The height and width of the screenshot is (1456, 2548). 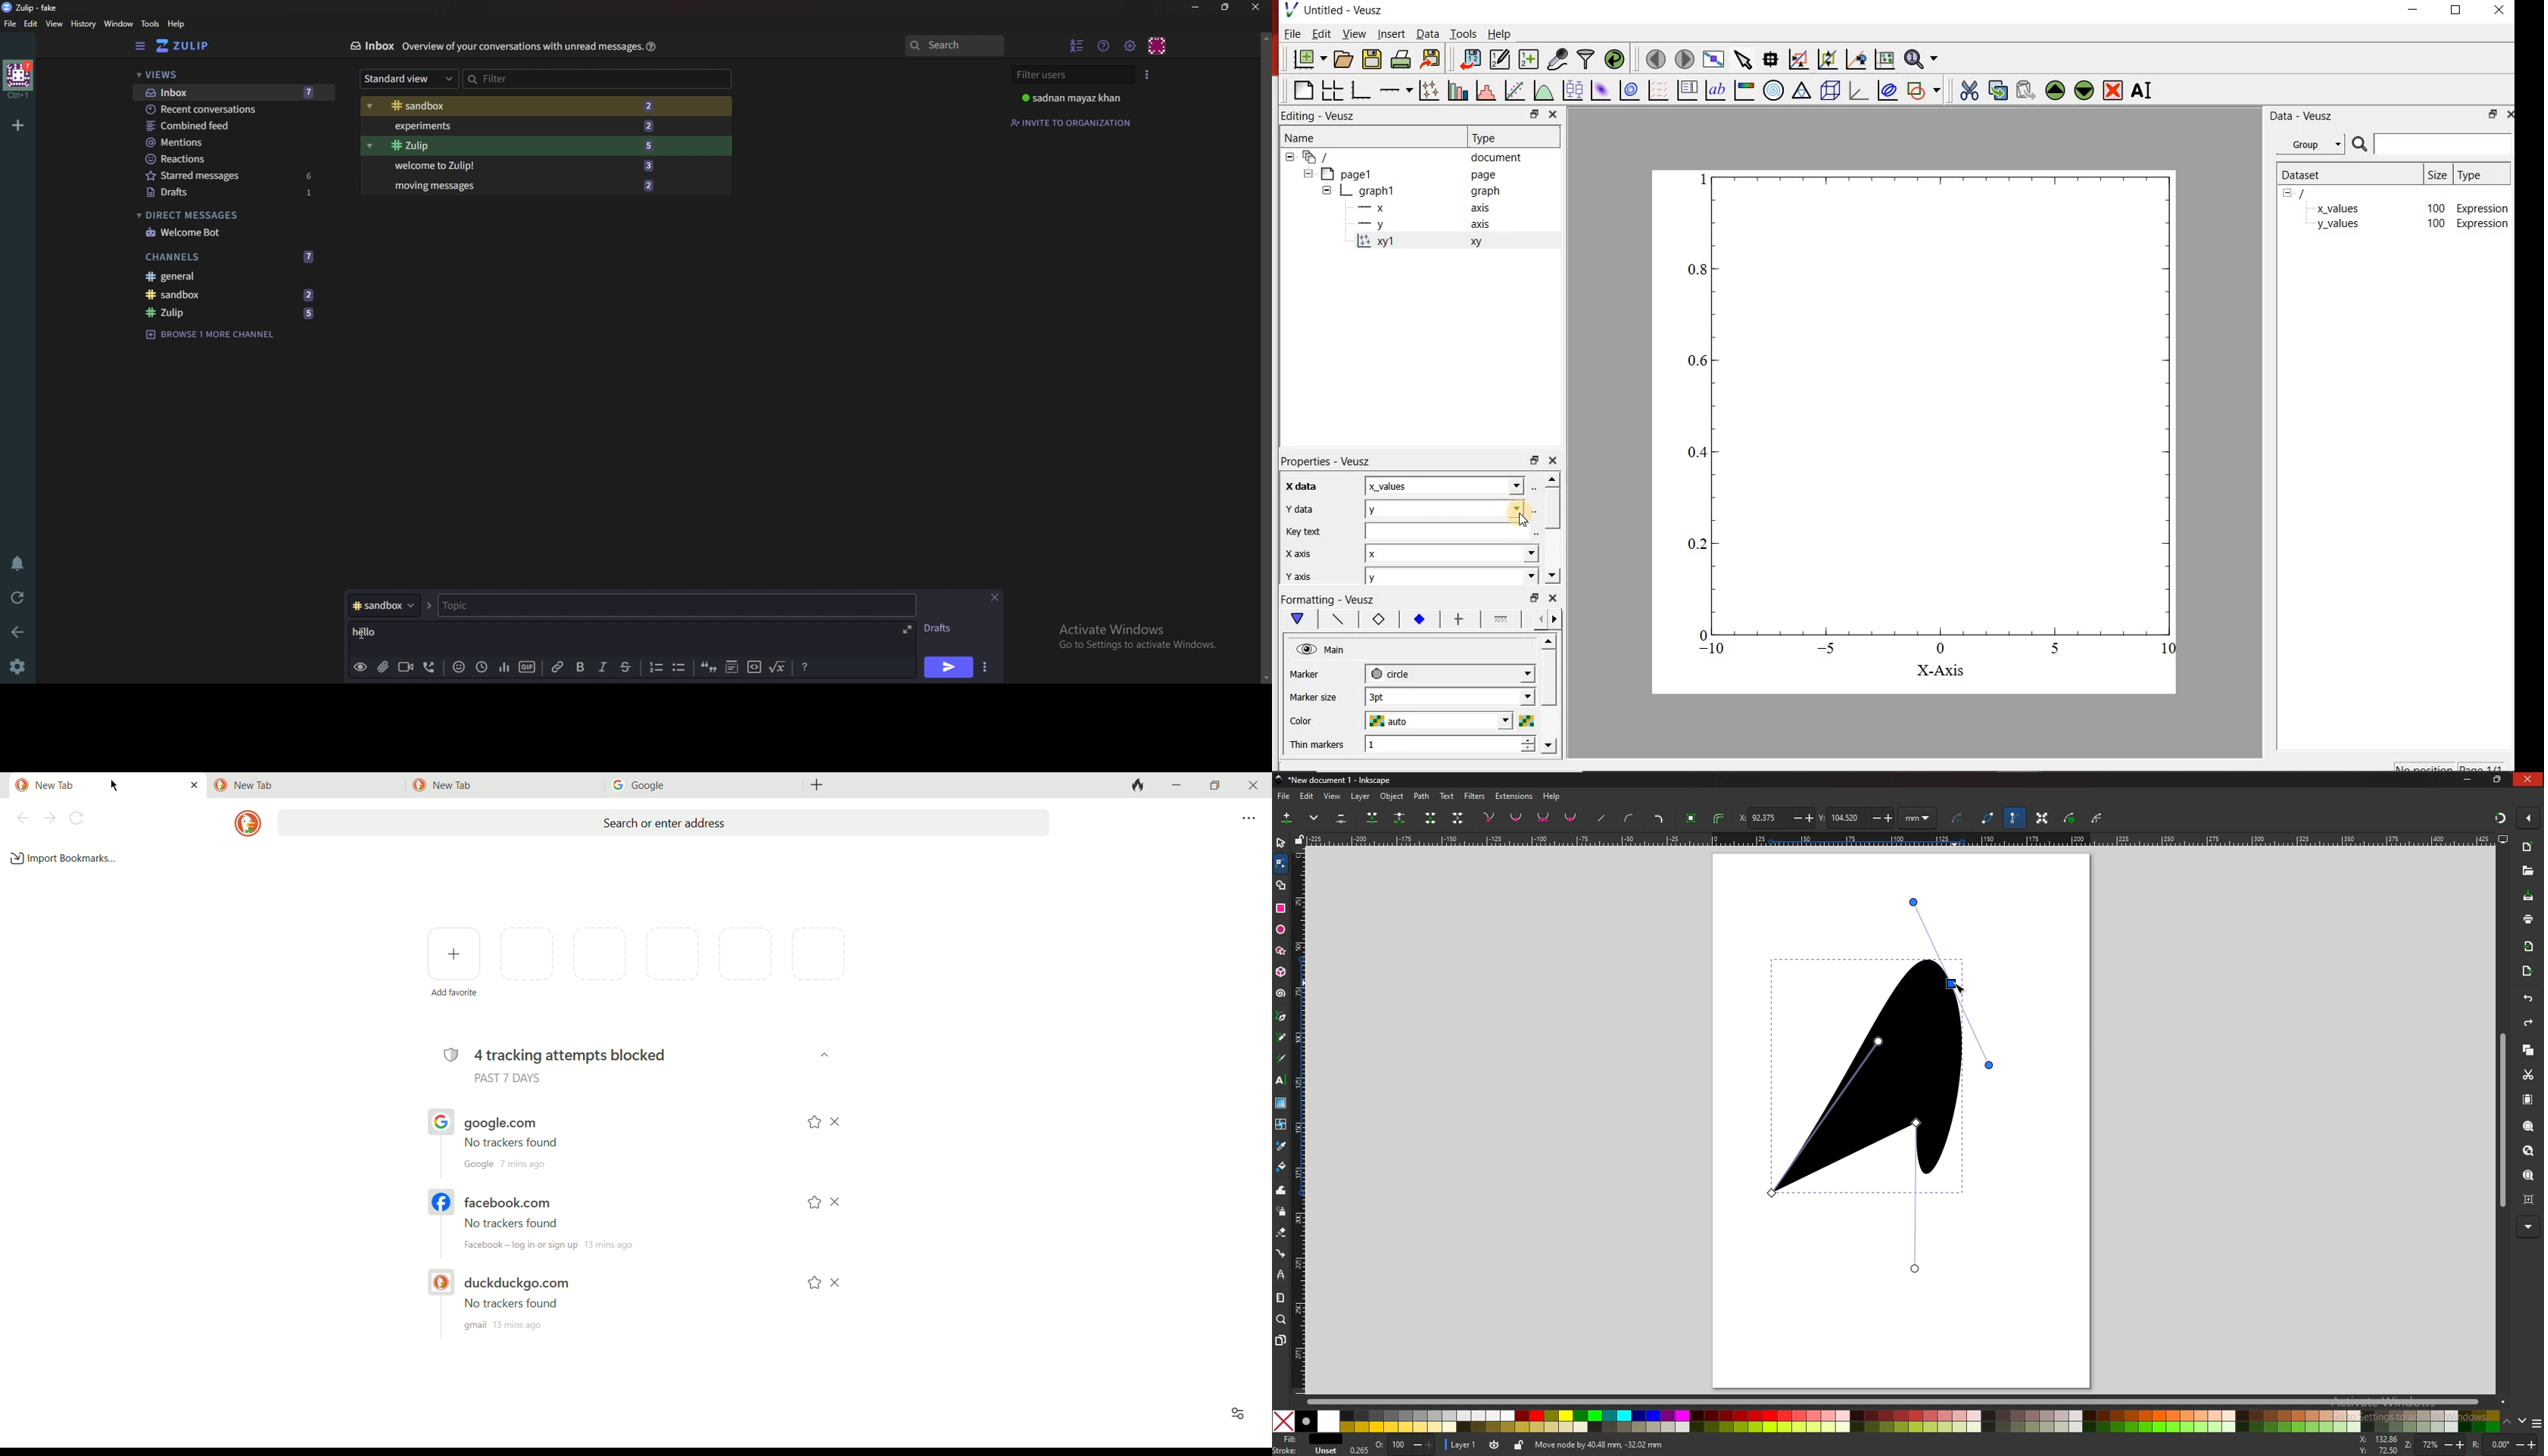 I want to click on 0.265, so click(x=1358, y=1449).